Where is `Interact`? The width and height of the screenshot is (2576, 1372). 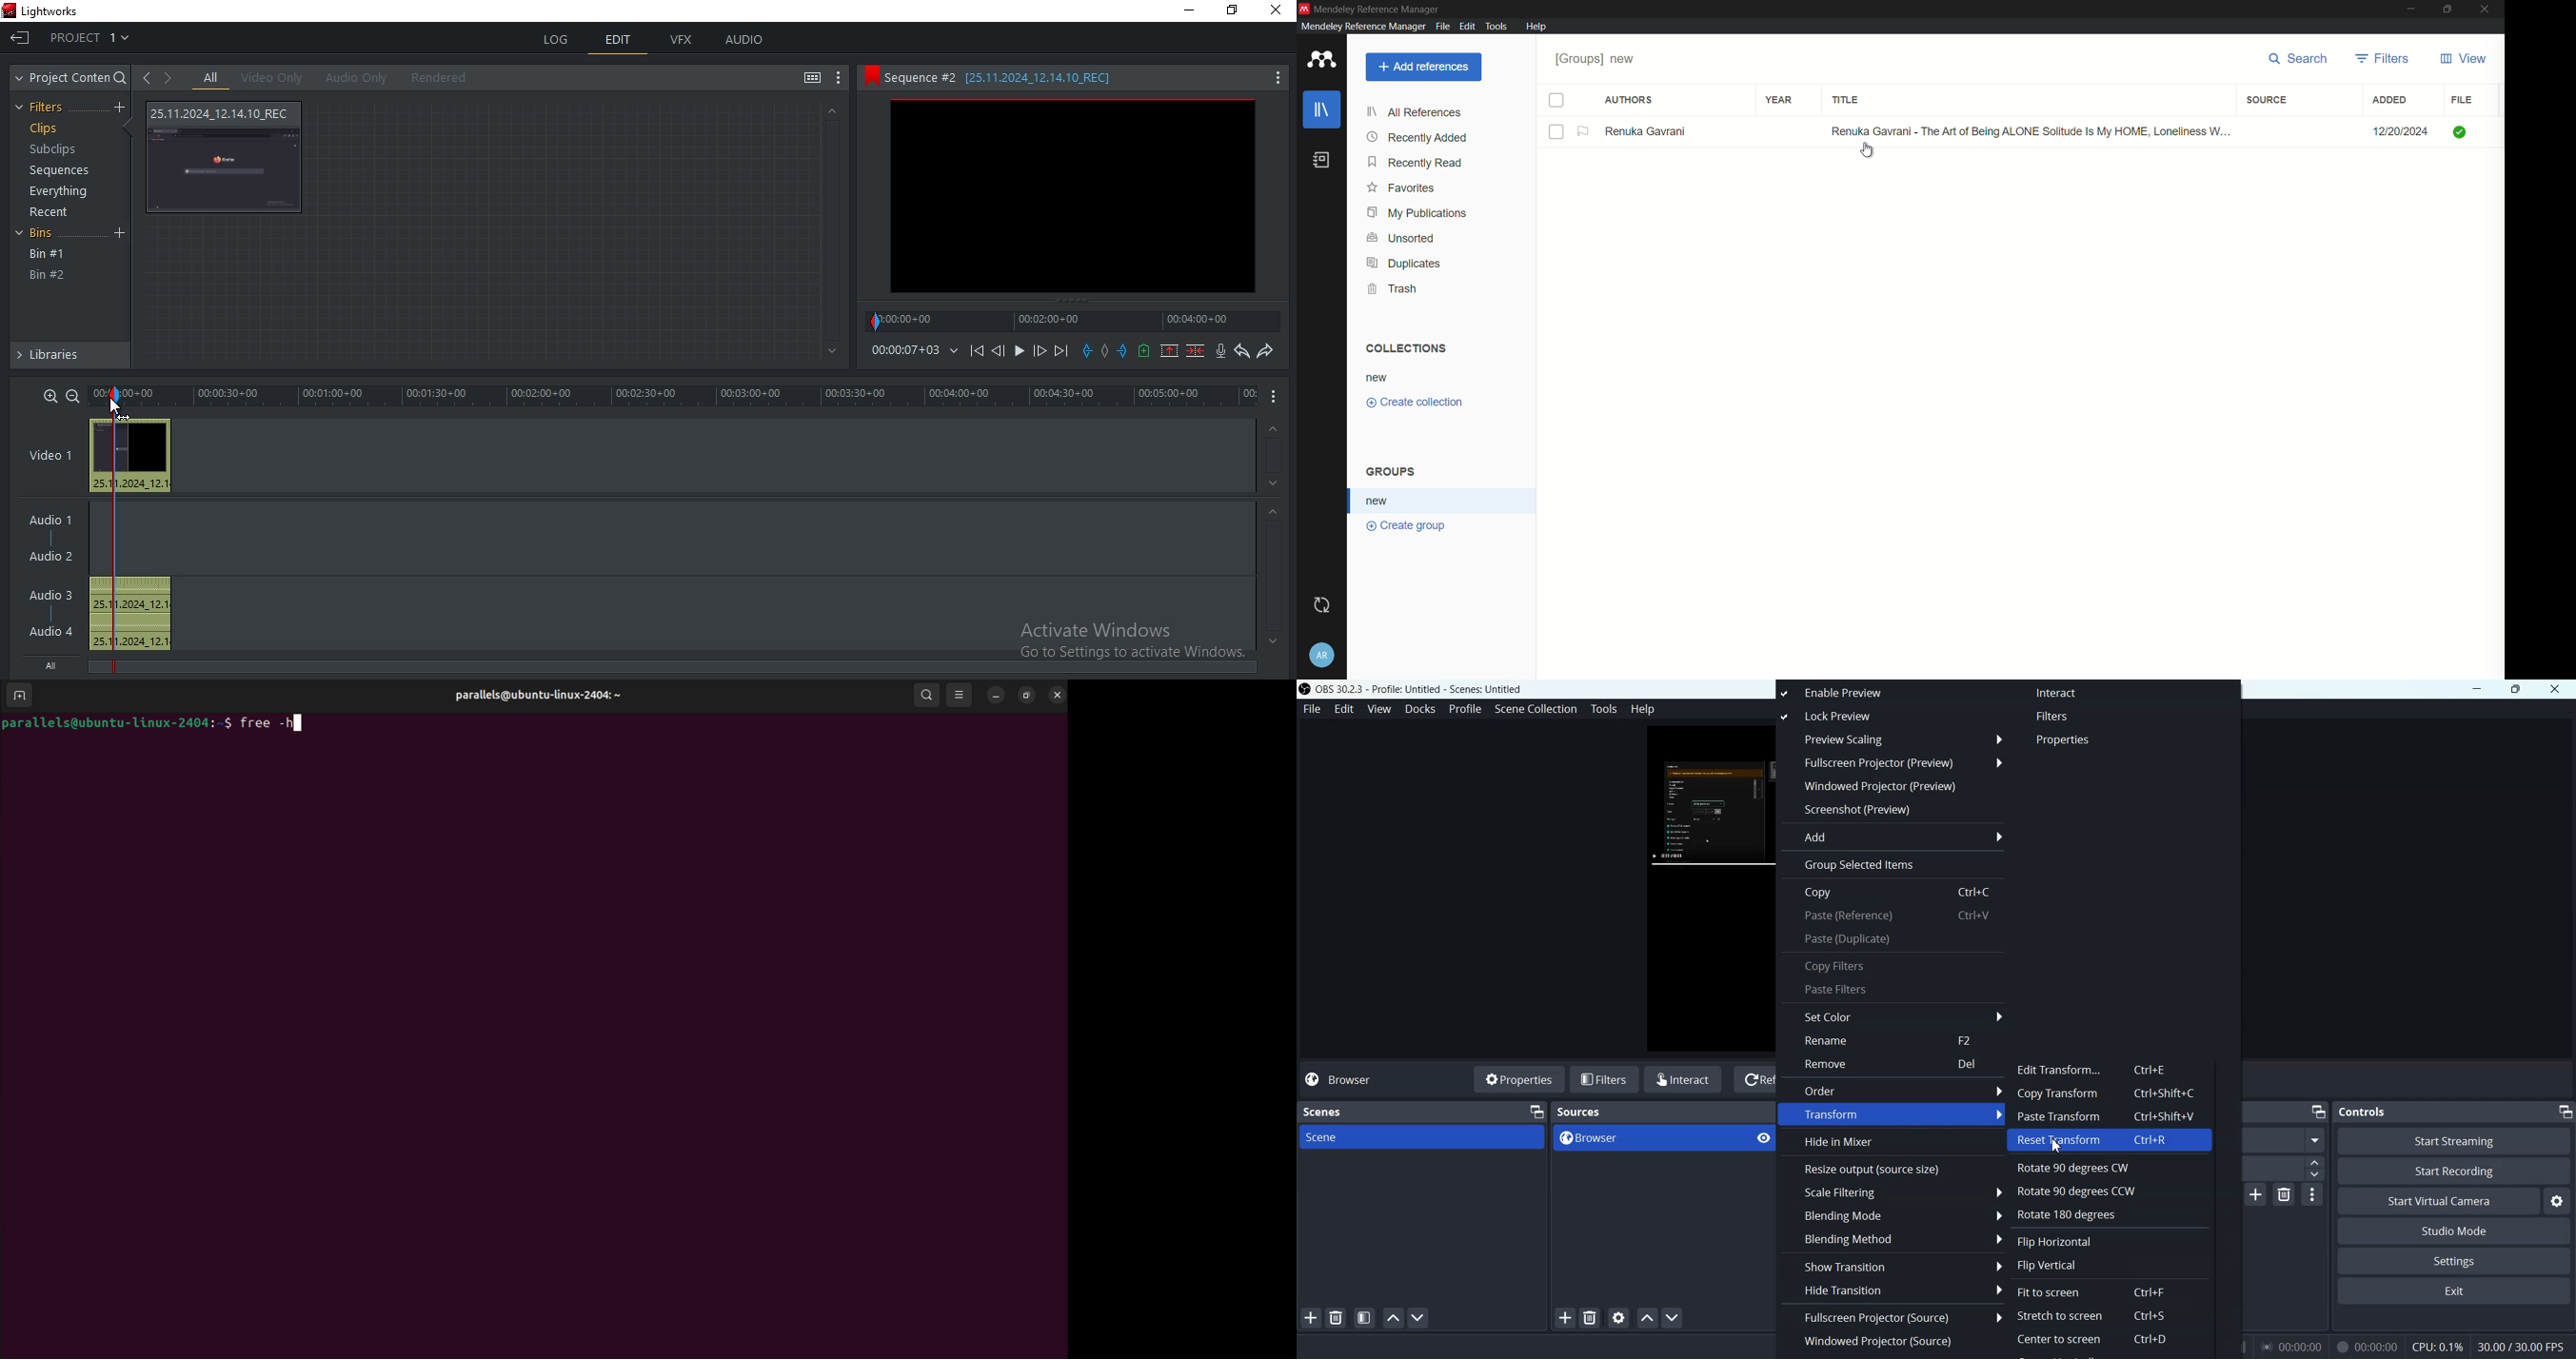 Interact is located at coordinates (1684, 1079).